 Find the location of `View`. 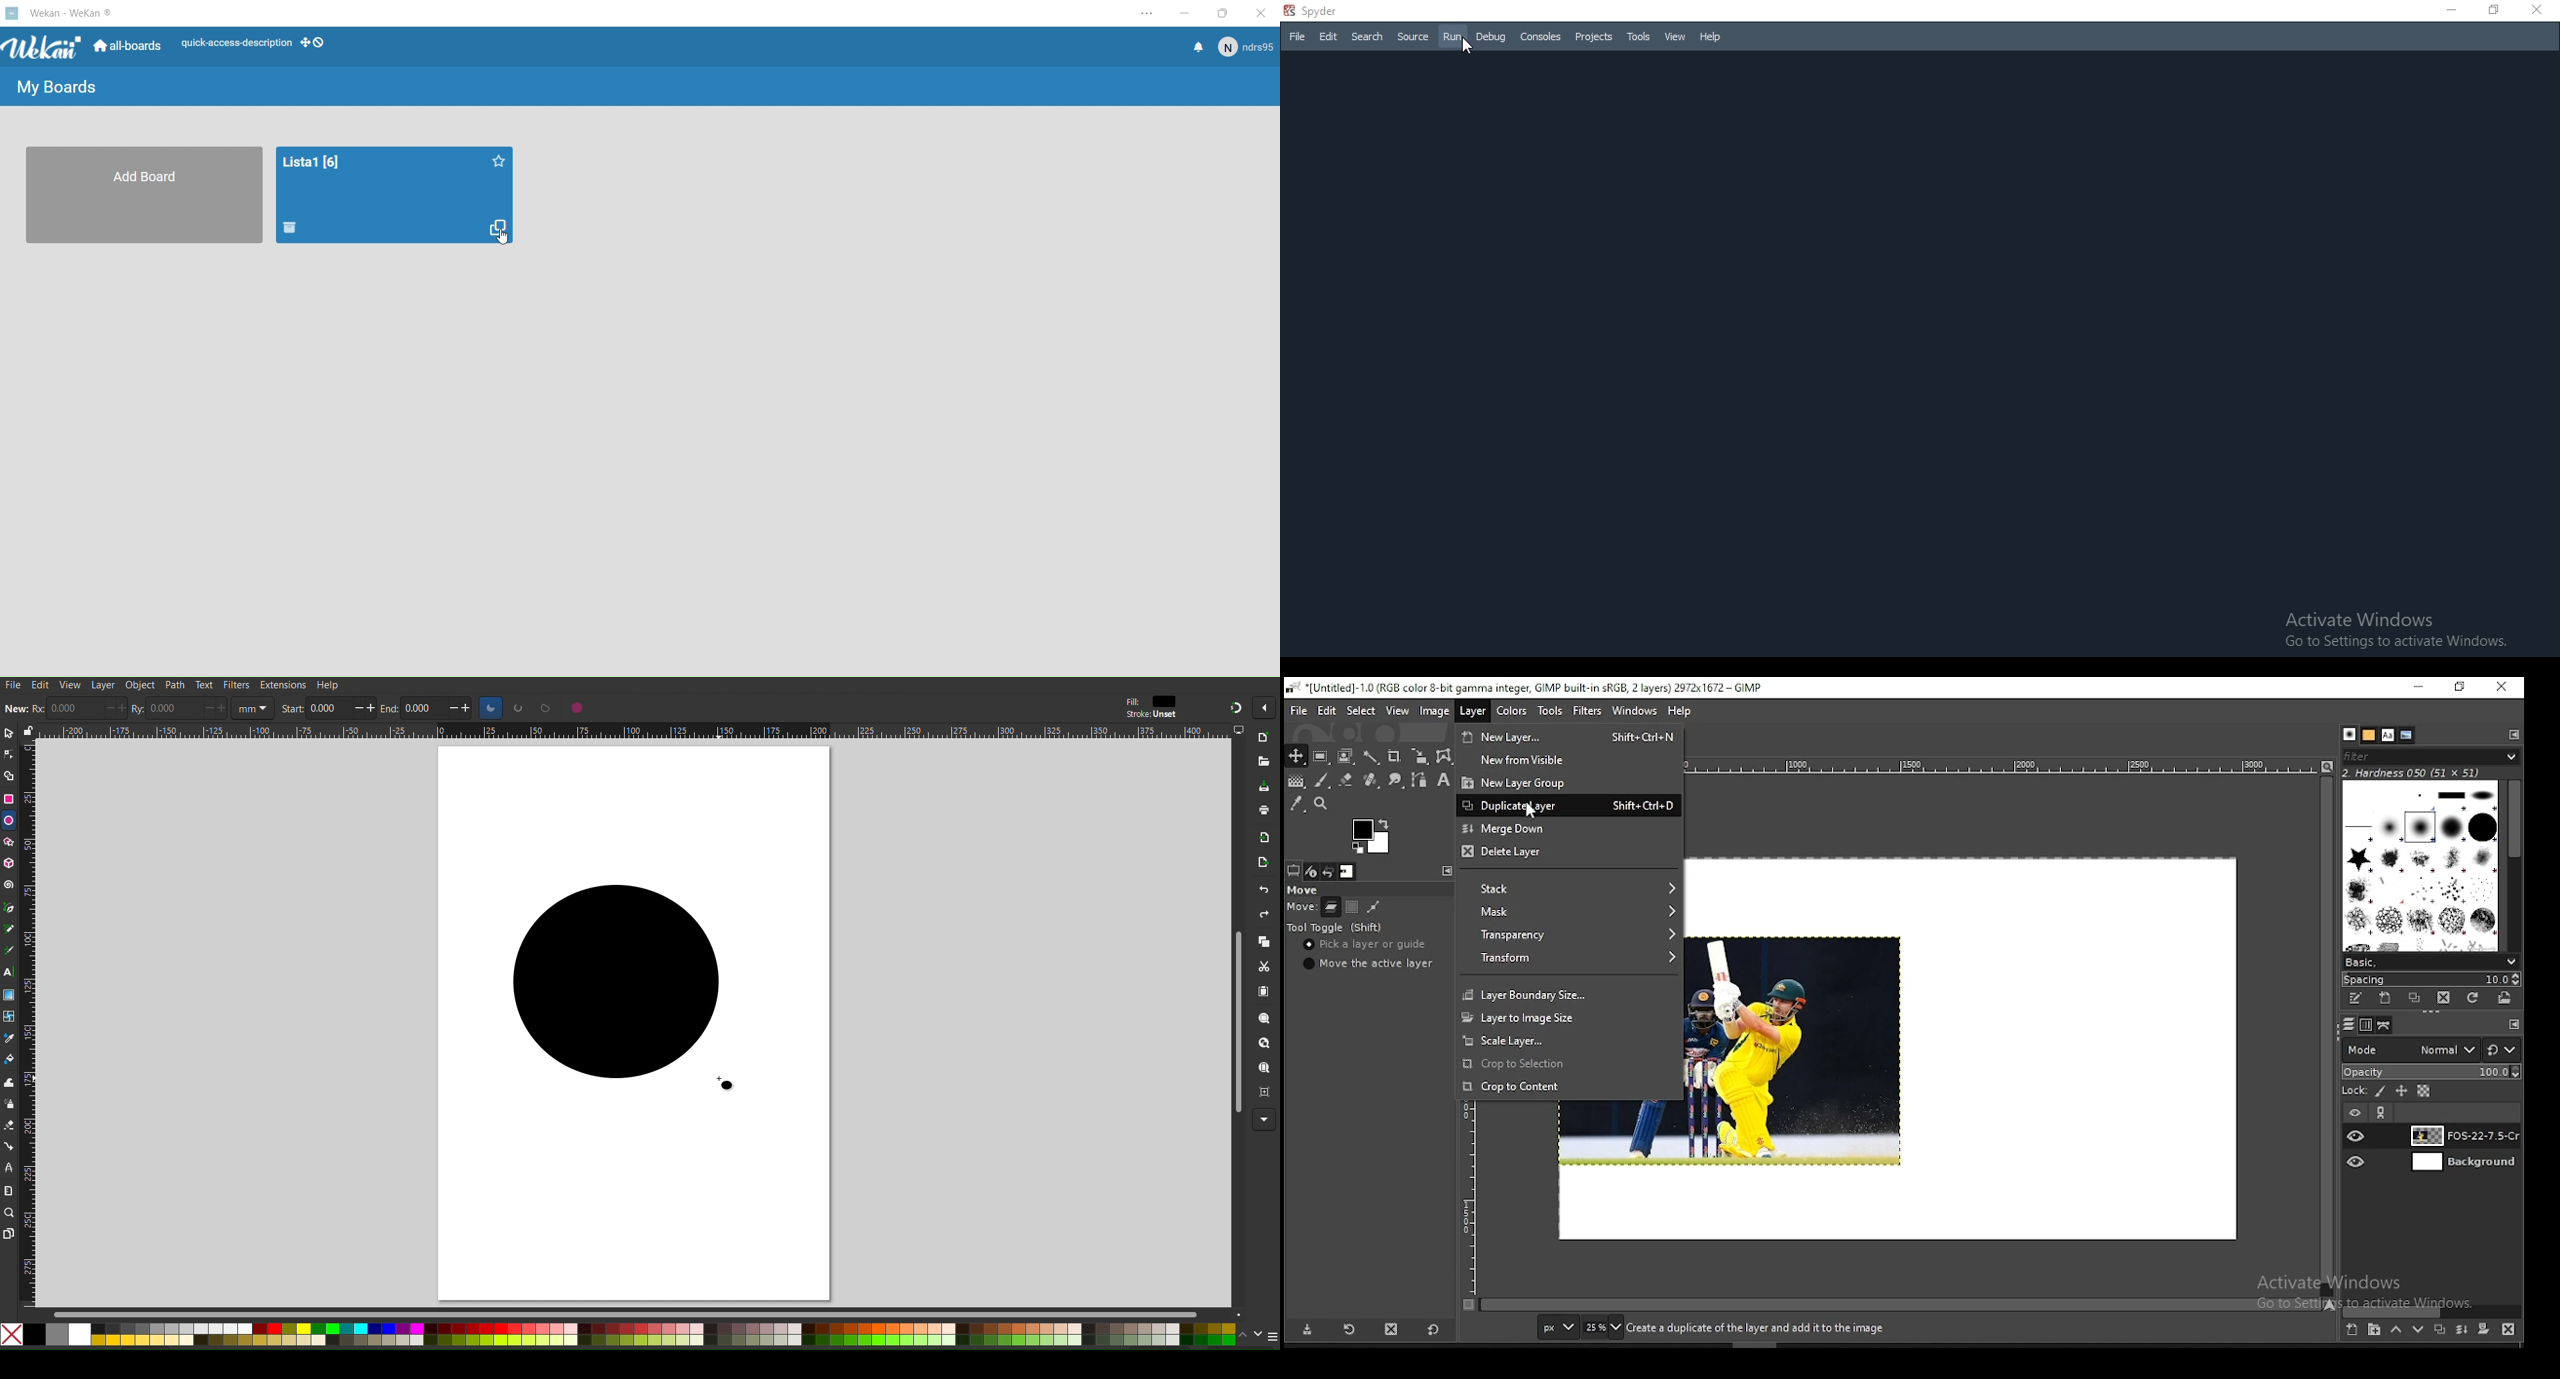

View is located at coordinates (71, 686).